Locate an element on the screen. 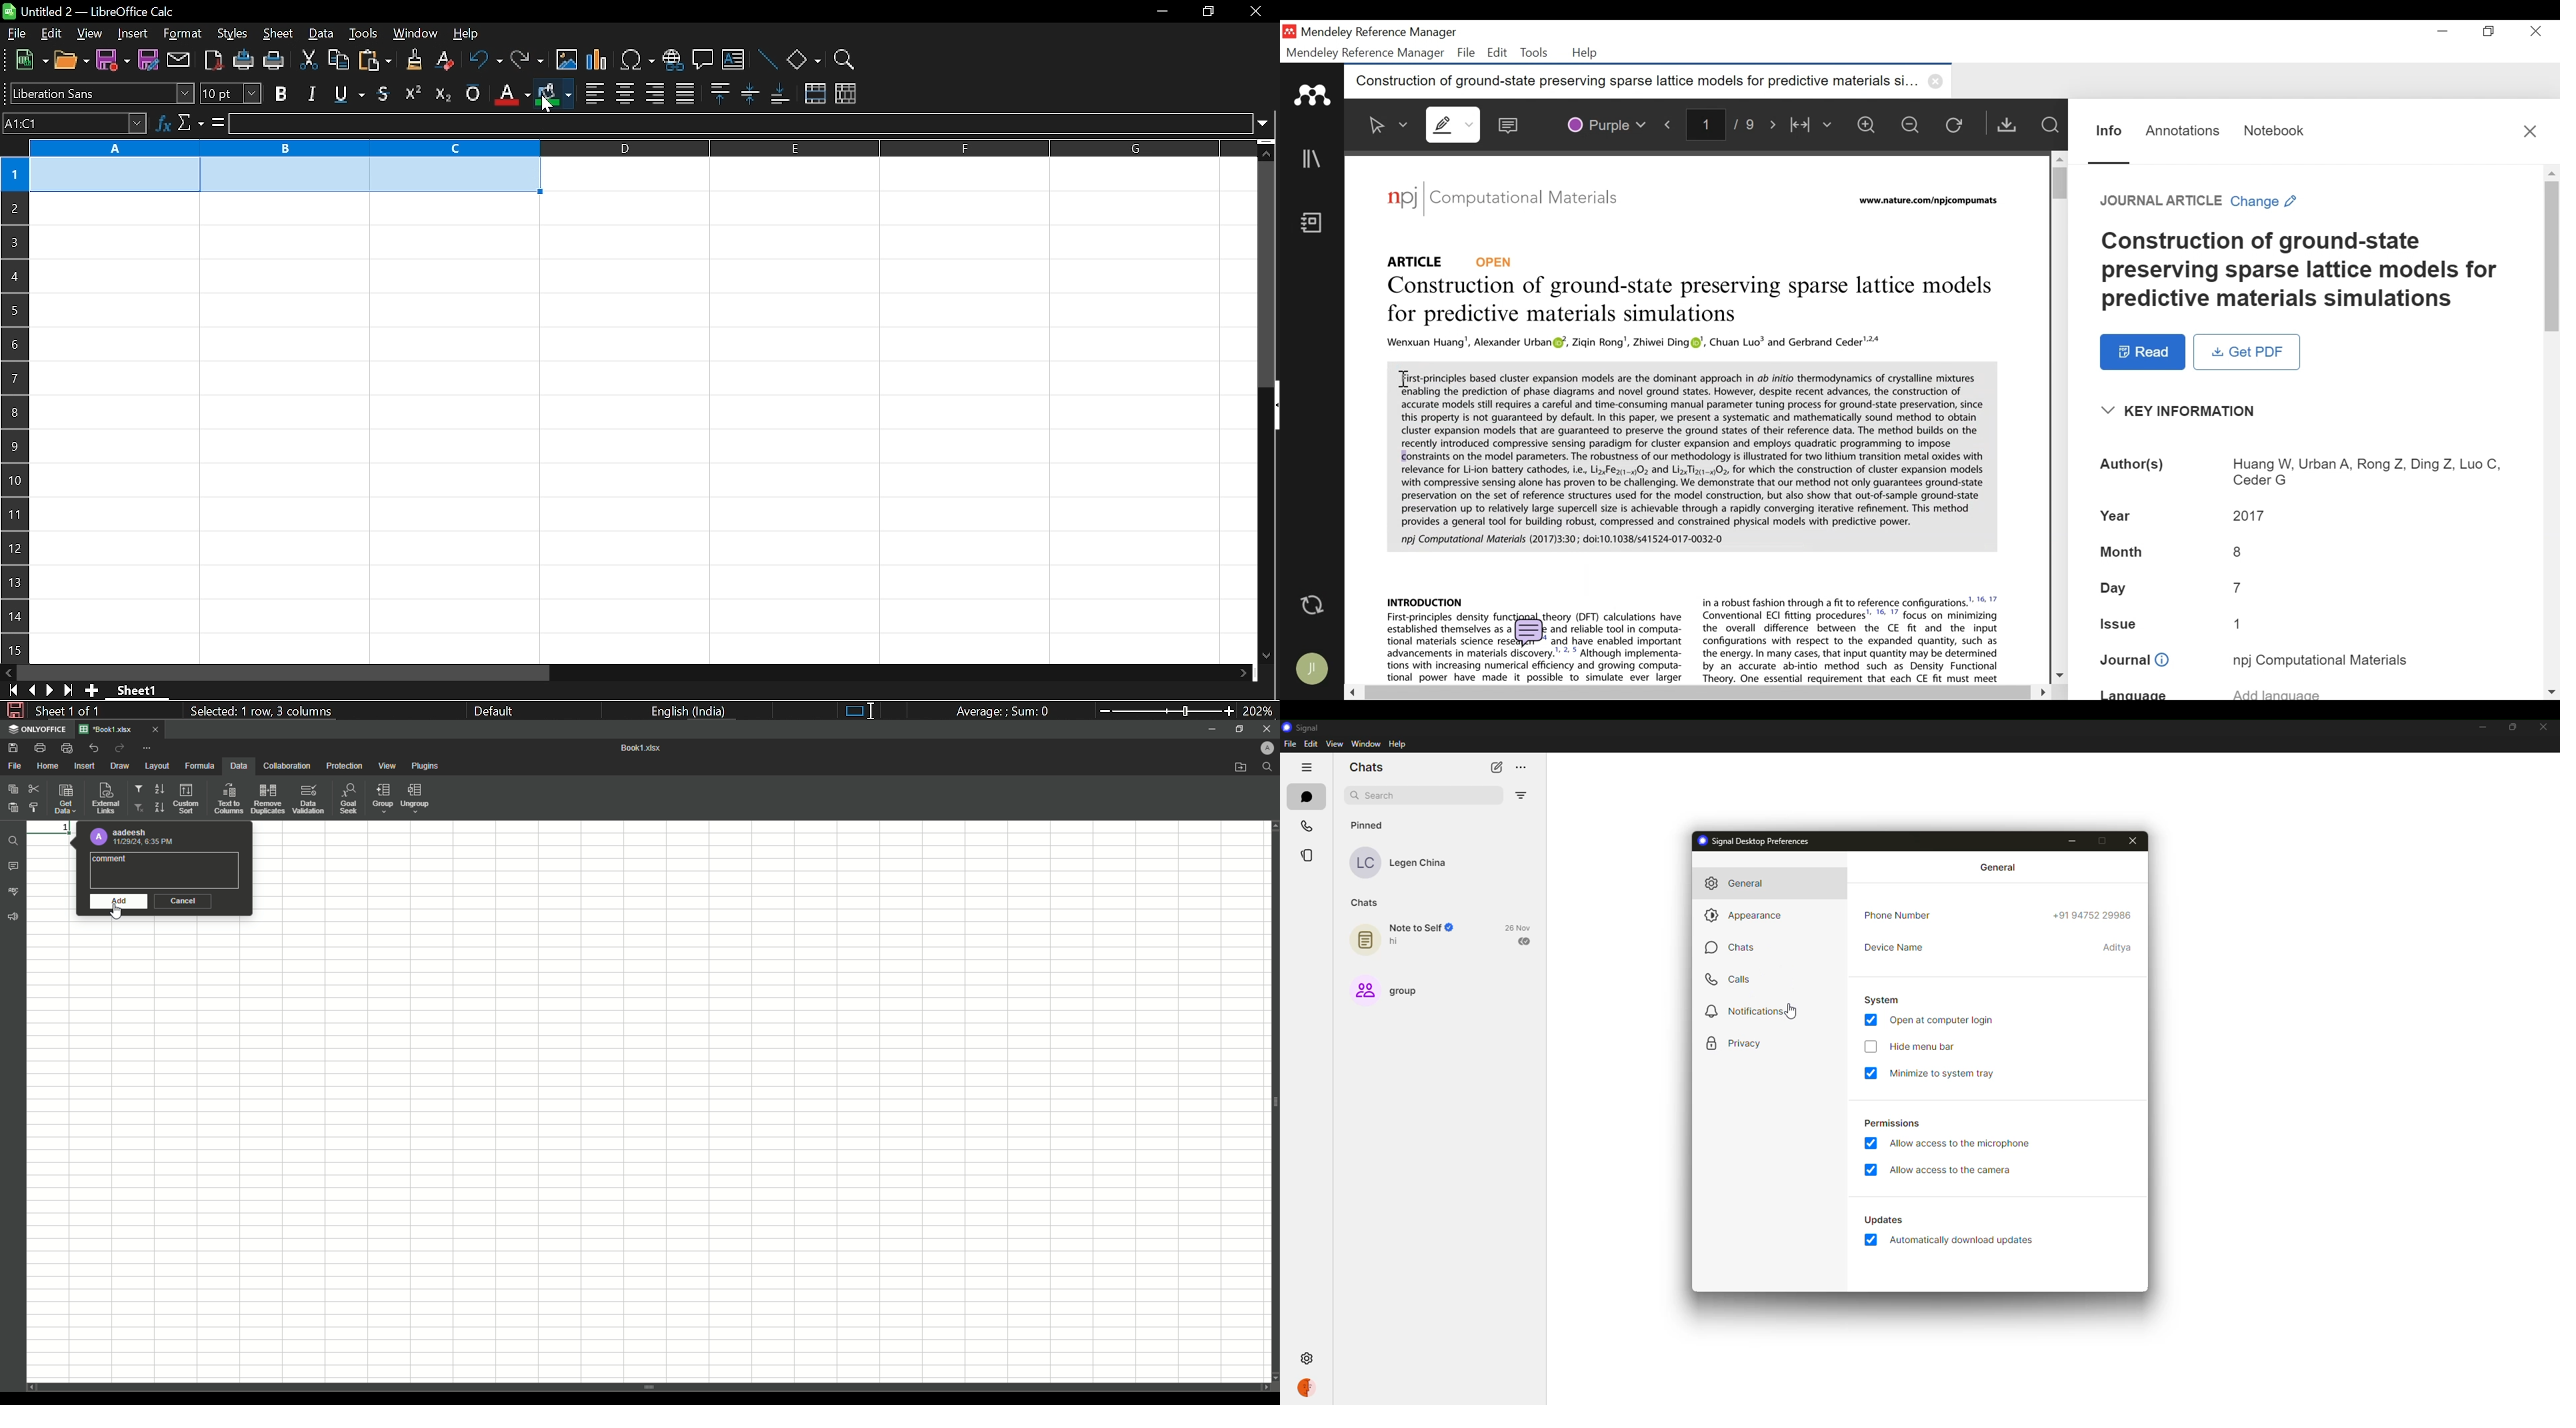 This screenshot has height=1428, width=2576. Find is located at coordinates (1267, 767).